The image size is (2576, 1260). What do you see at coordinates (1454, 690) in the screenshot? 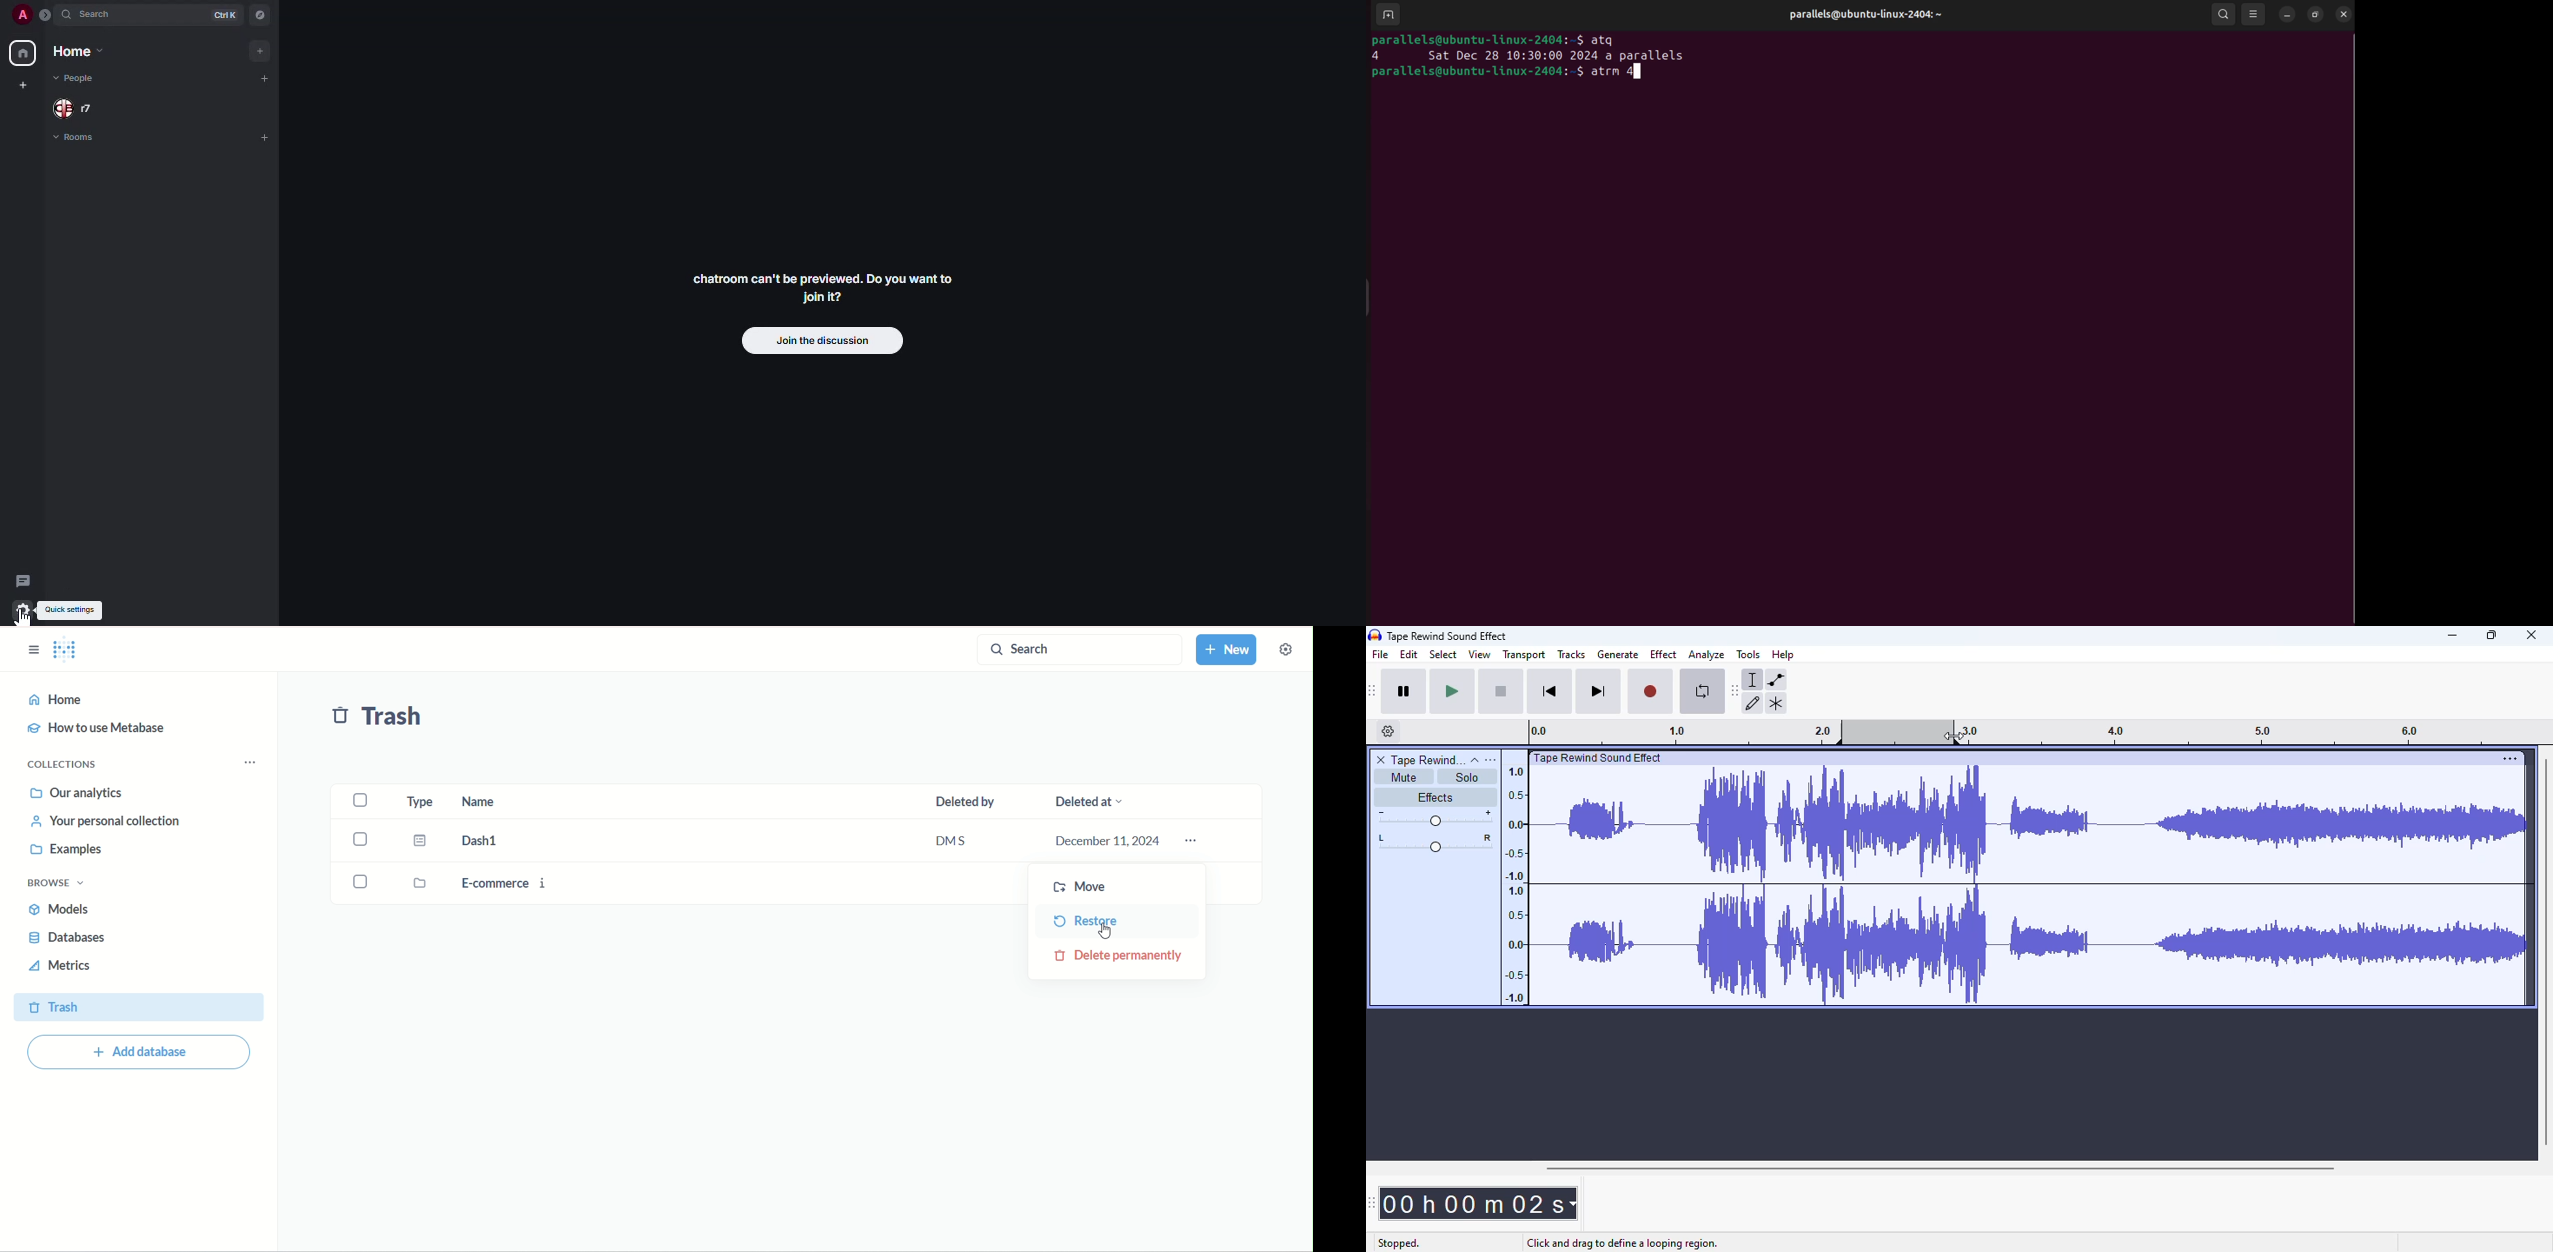
I see `play` at bounding box center [1454, 690].